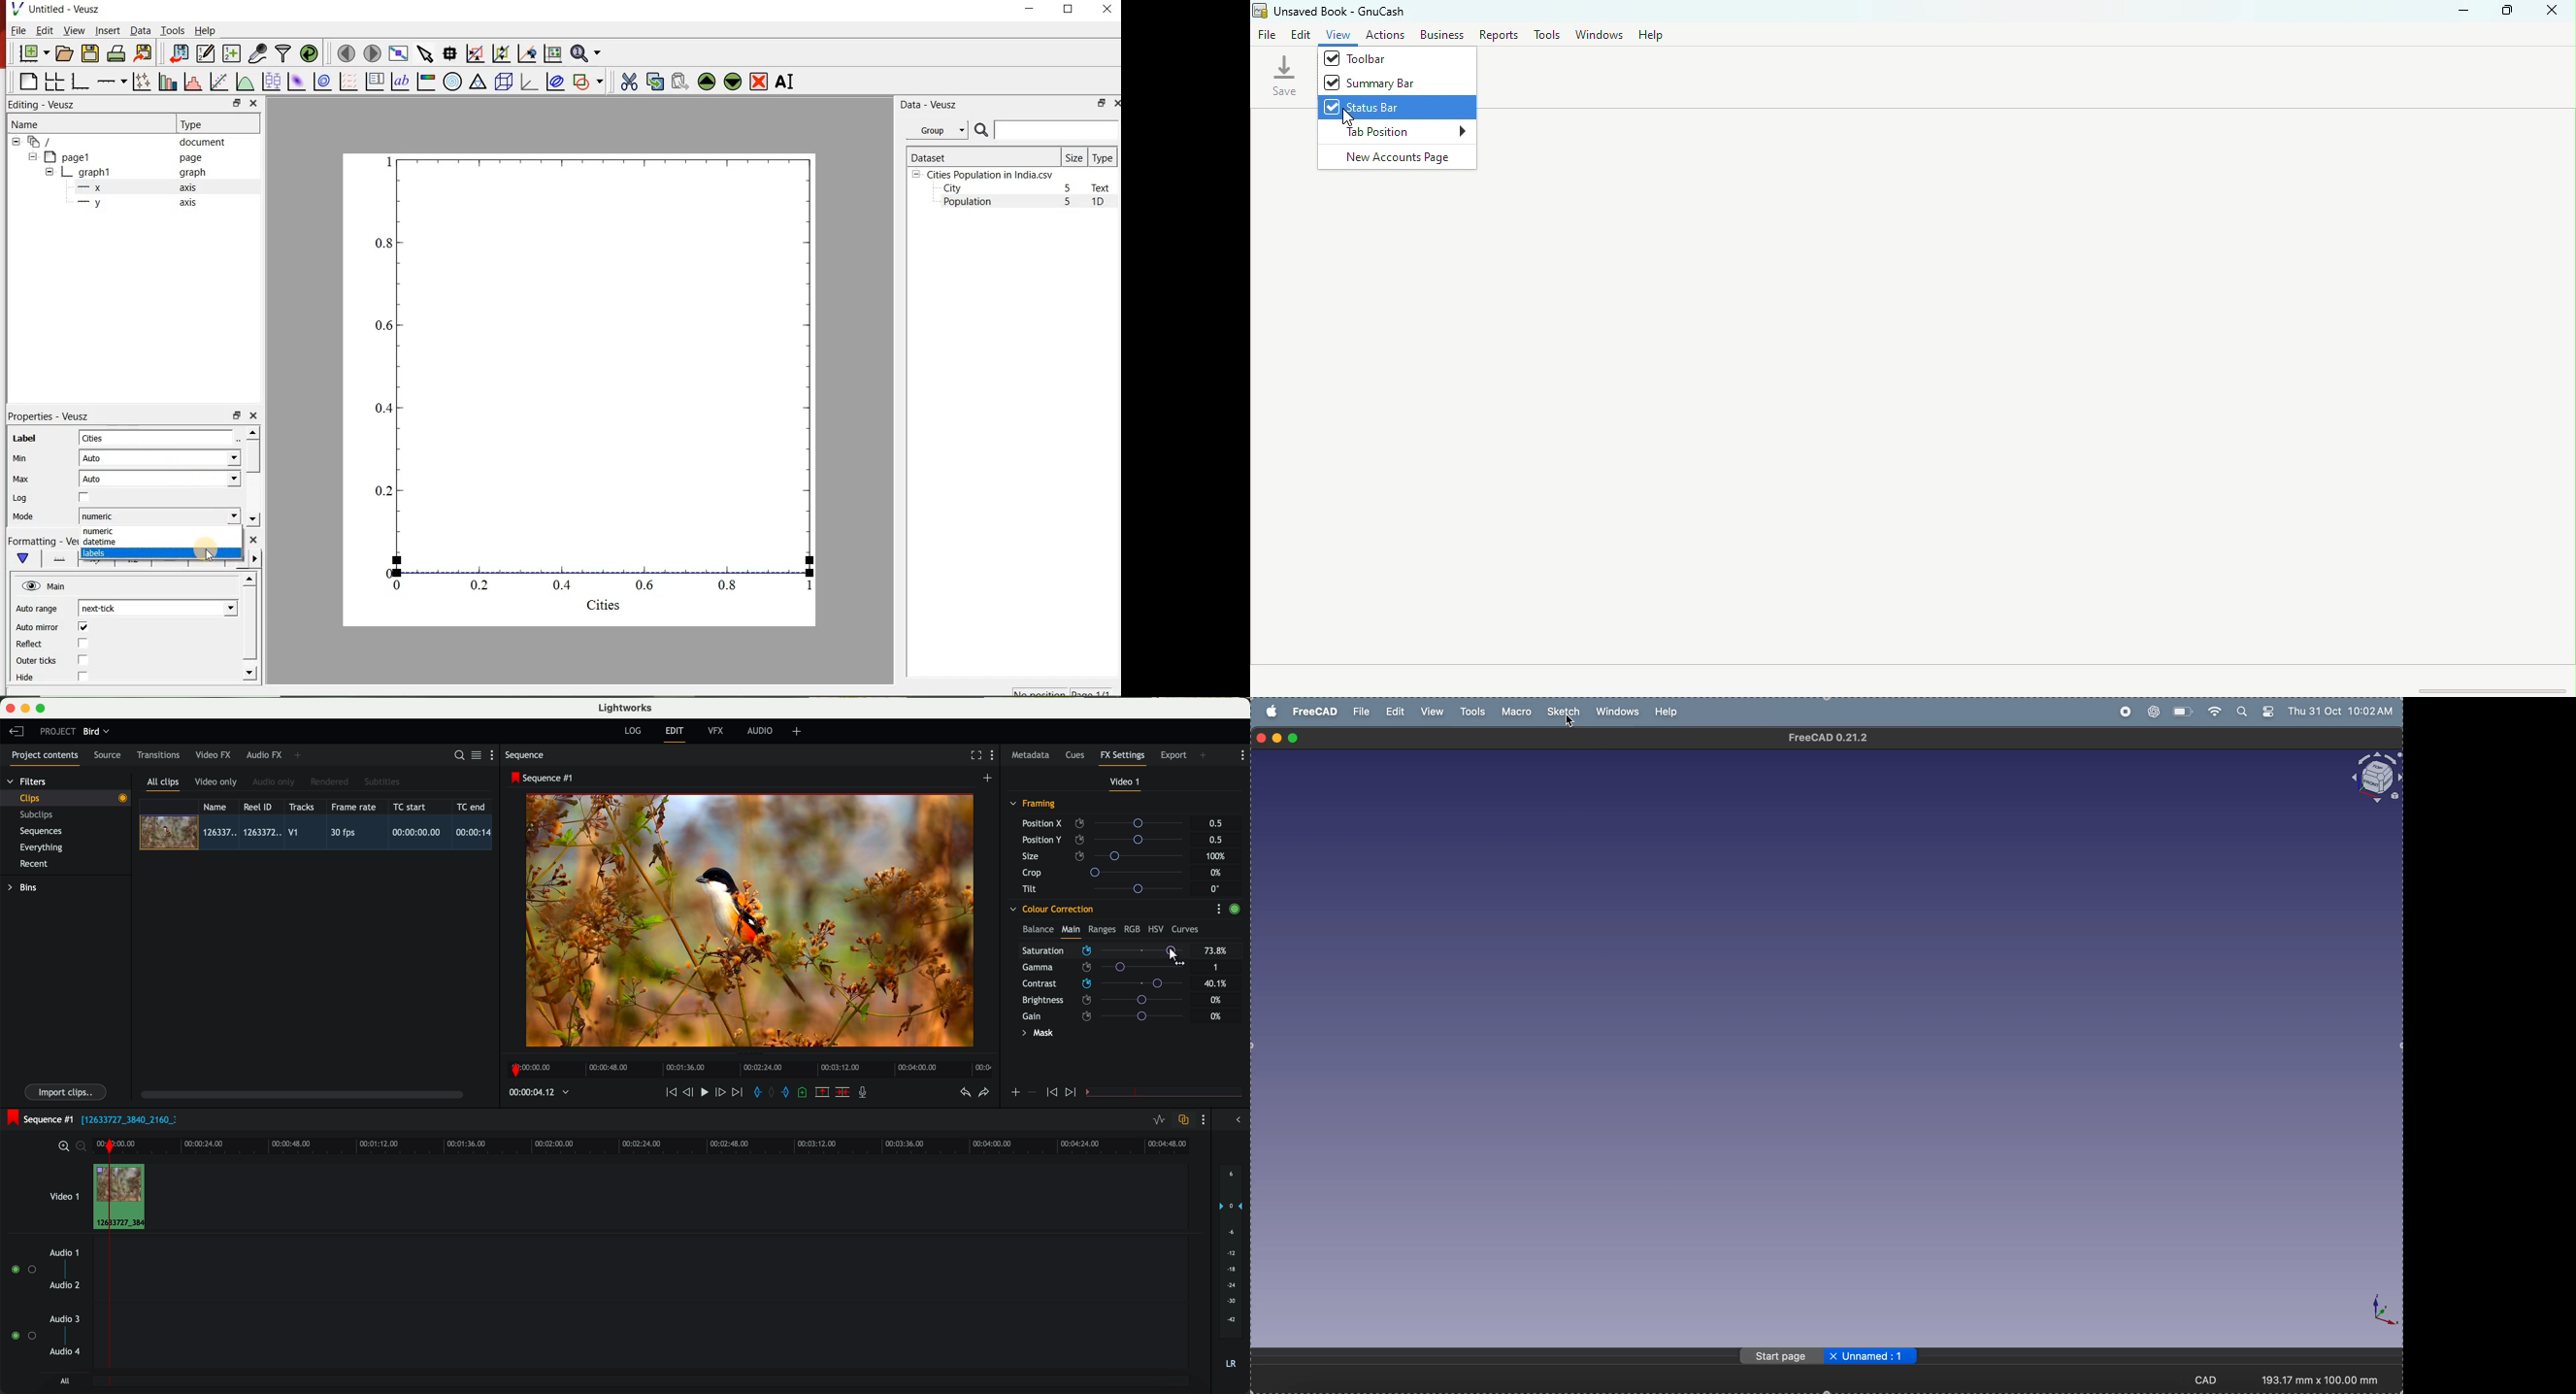 This screenshot has height=1400, width=2576. Describe the element at coordinates (1621, 712) in the screenshot. I see `windows` at that location.